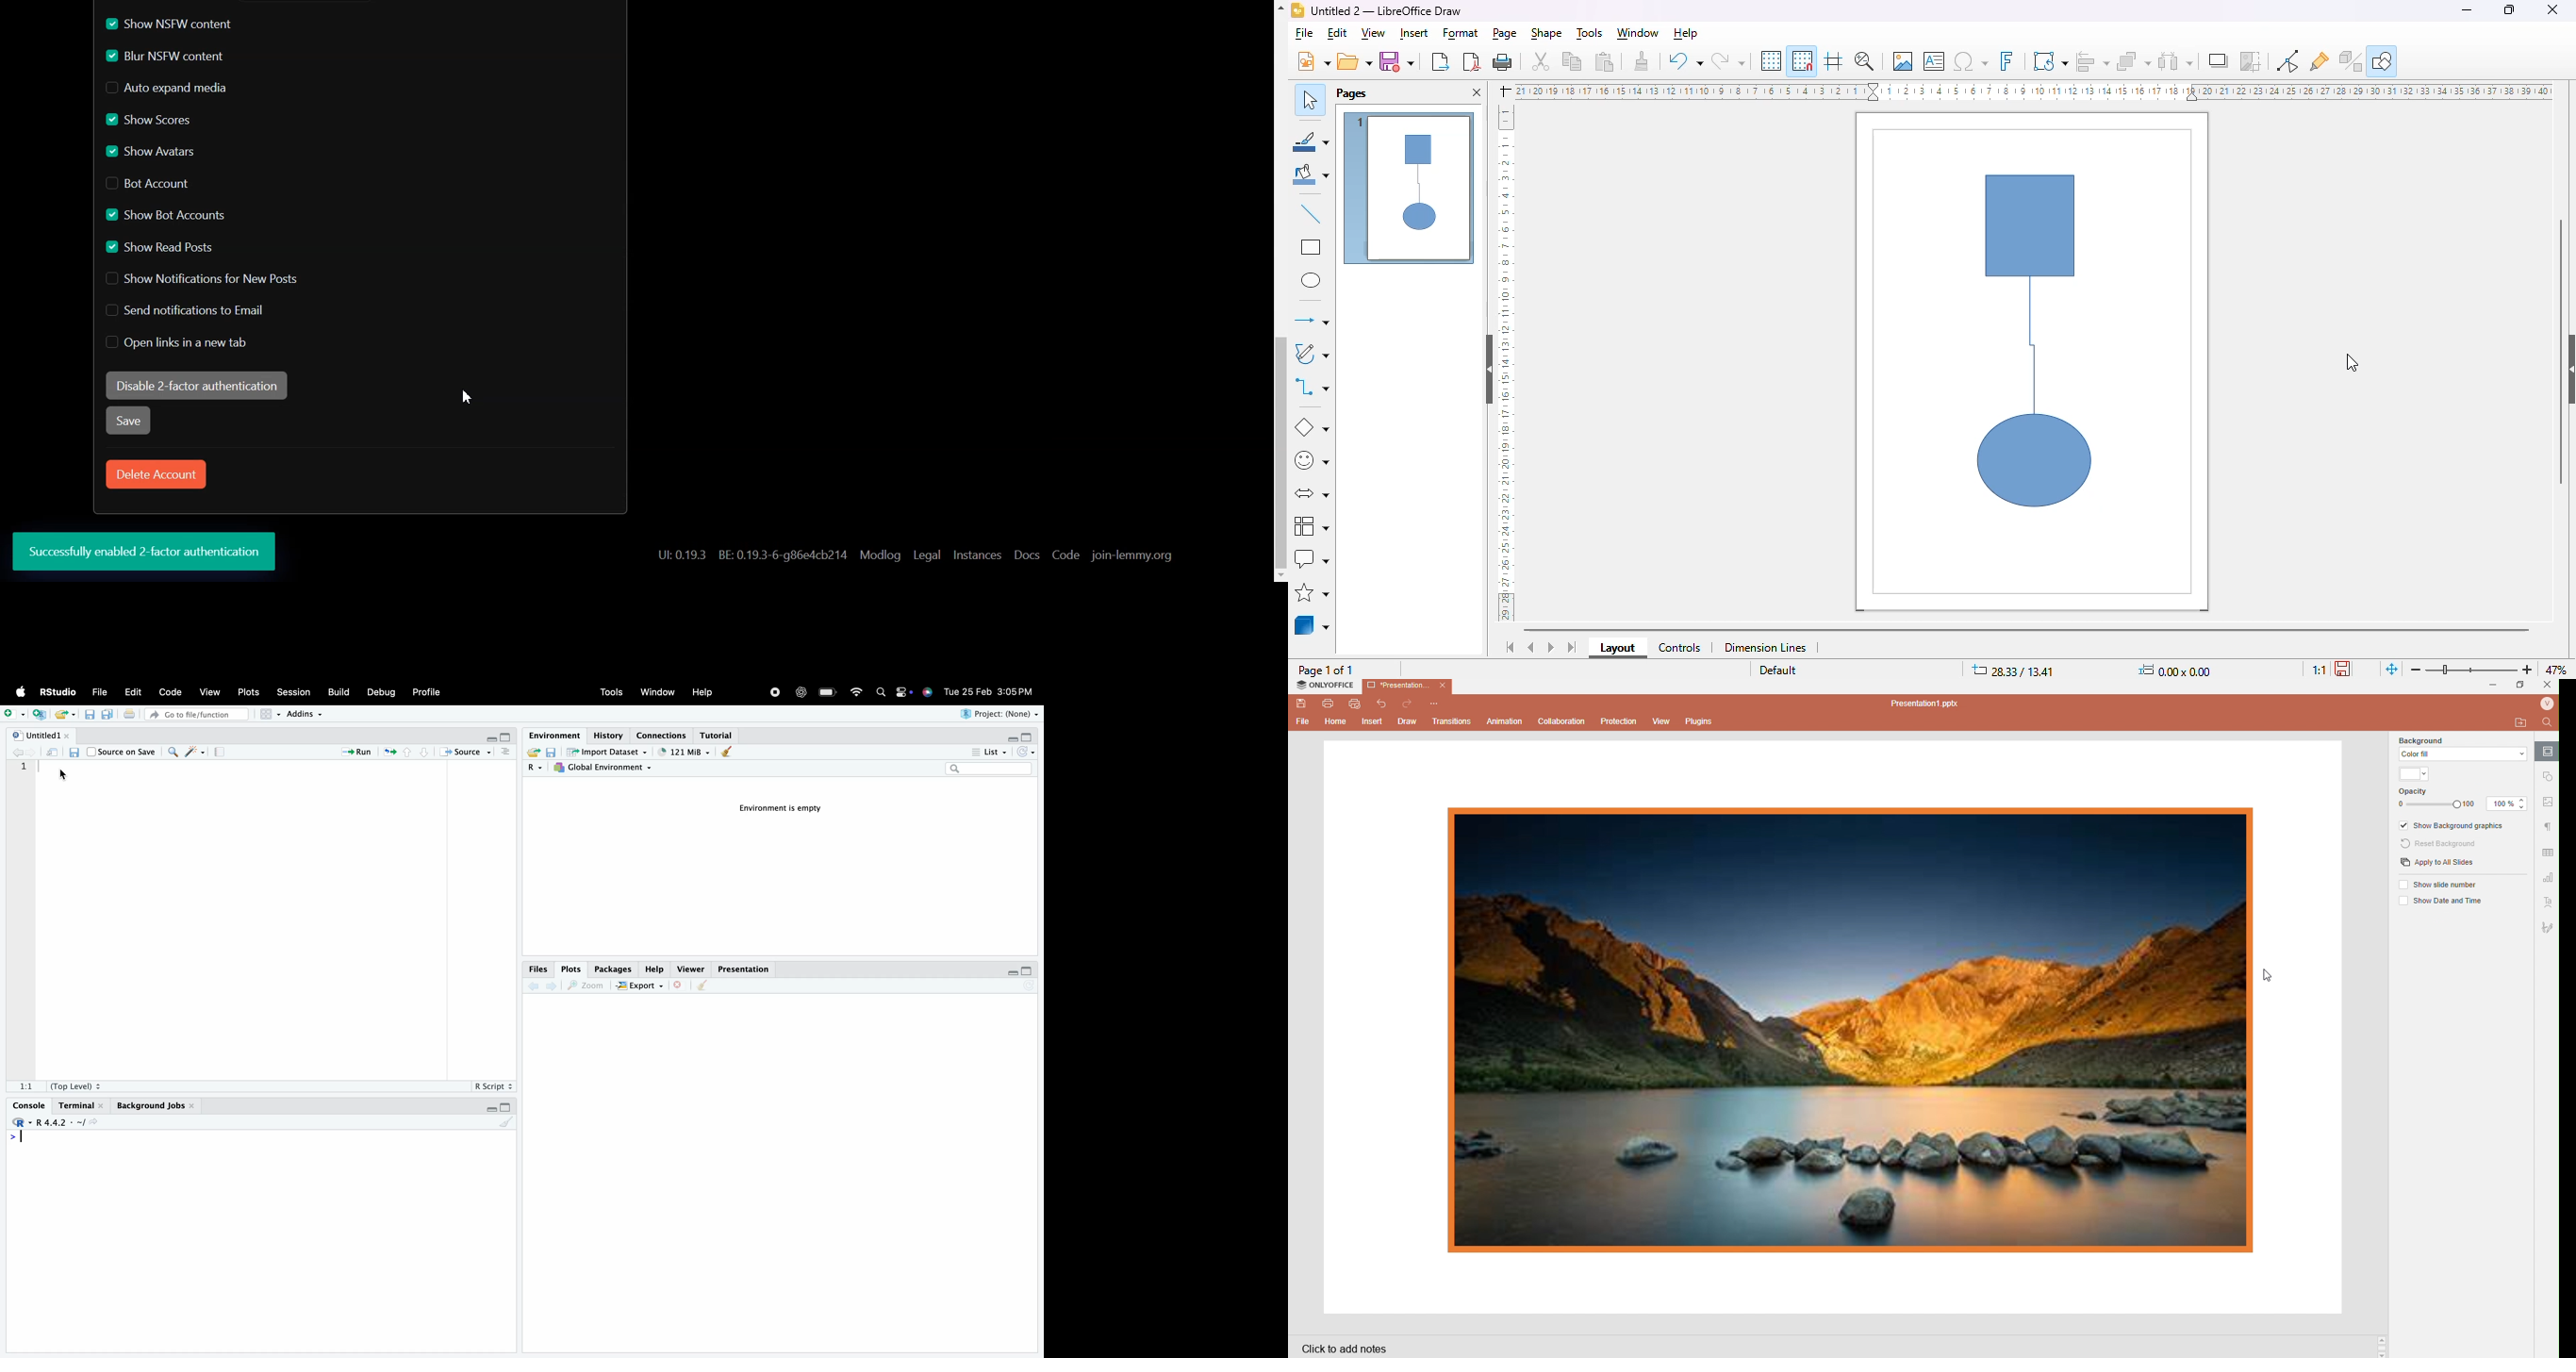 This screenshot has width=2576, height=1372. I want to click on Save workspace as, so click(554, 753).